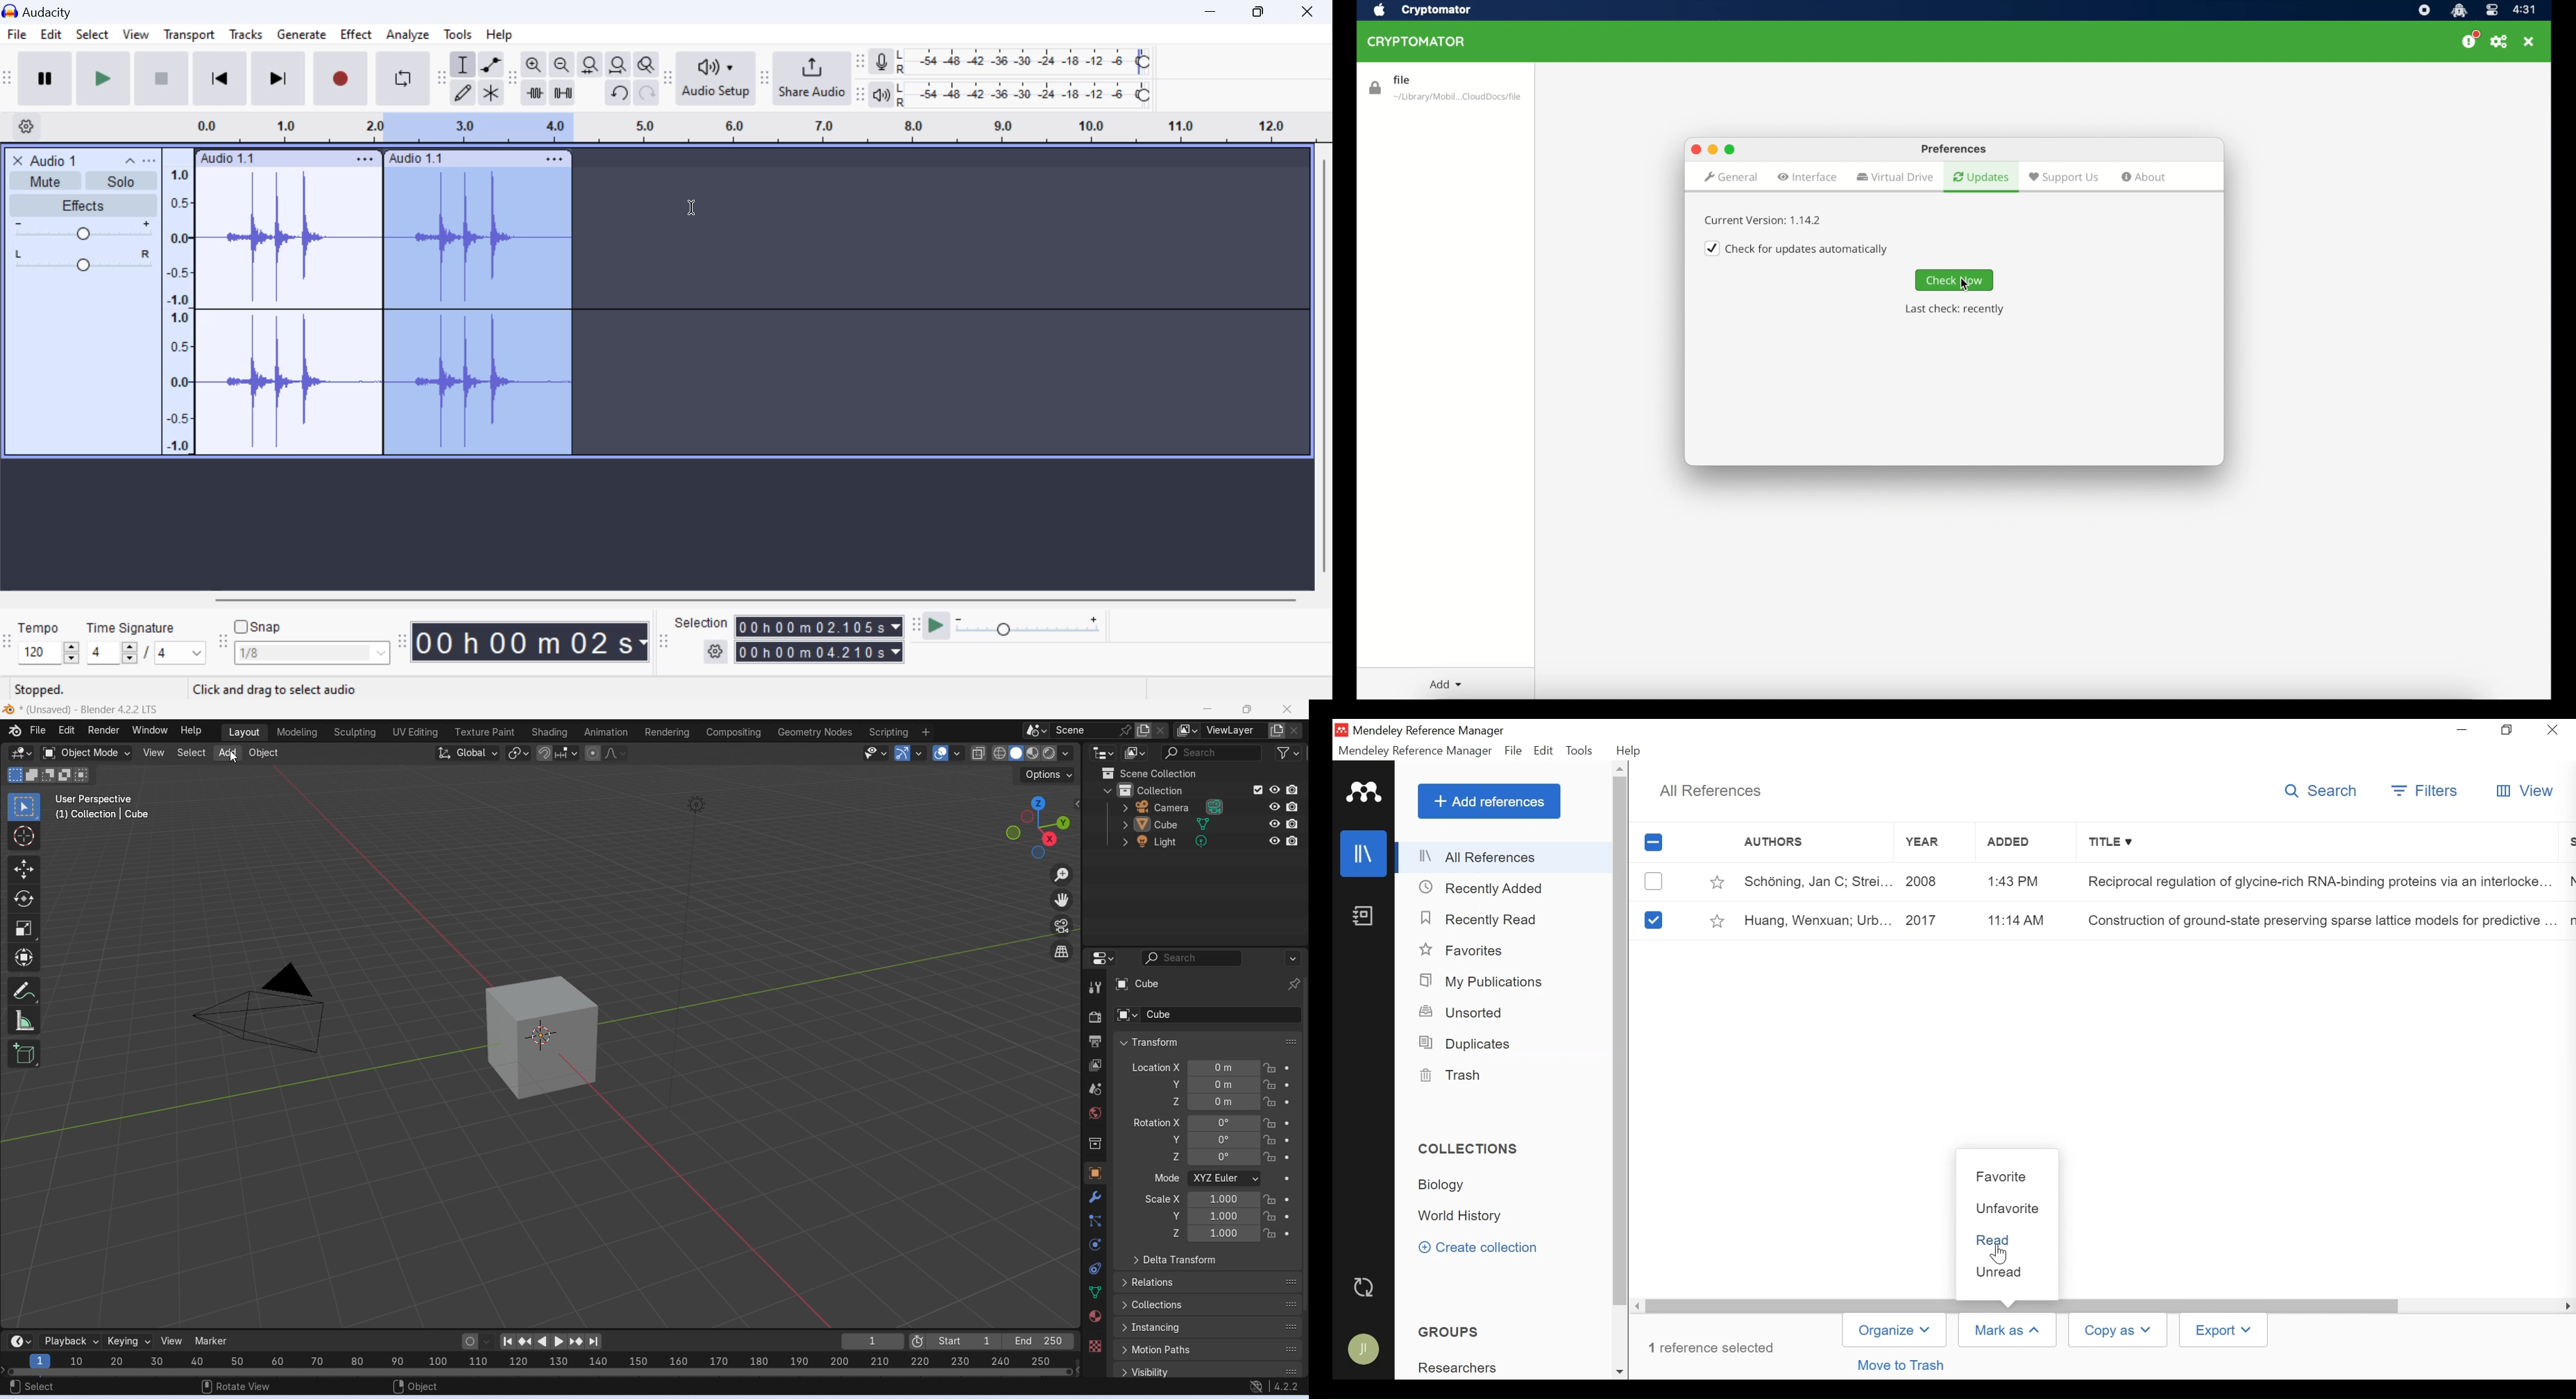 The height and width of the screenshot is (1400, 2576). Describe the element at coordinates (964, 1341) in the screenshot. I see `Start 1` at that location.